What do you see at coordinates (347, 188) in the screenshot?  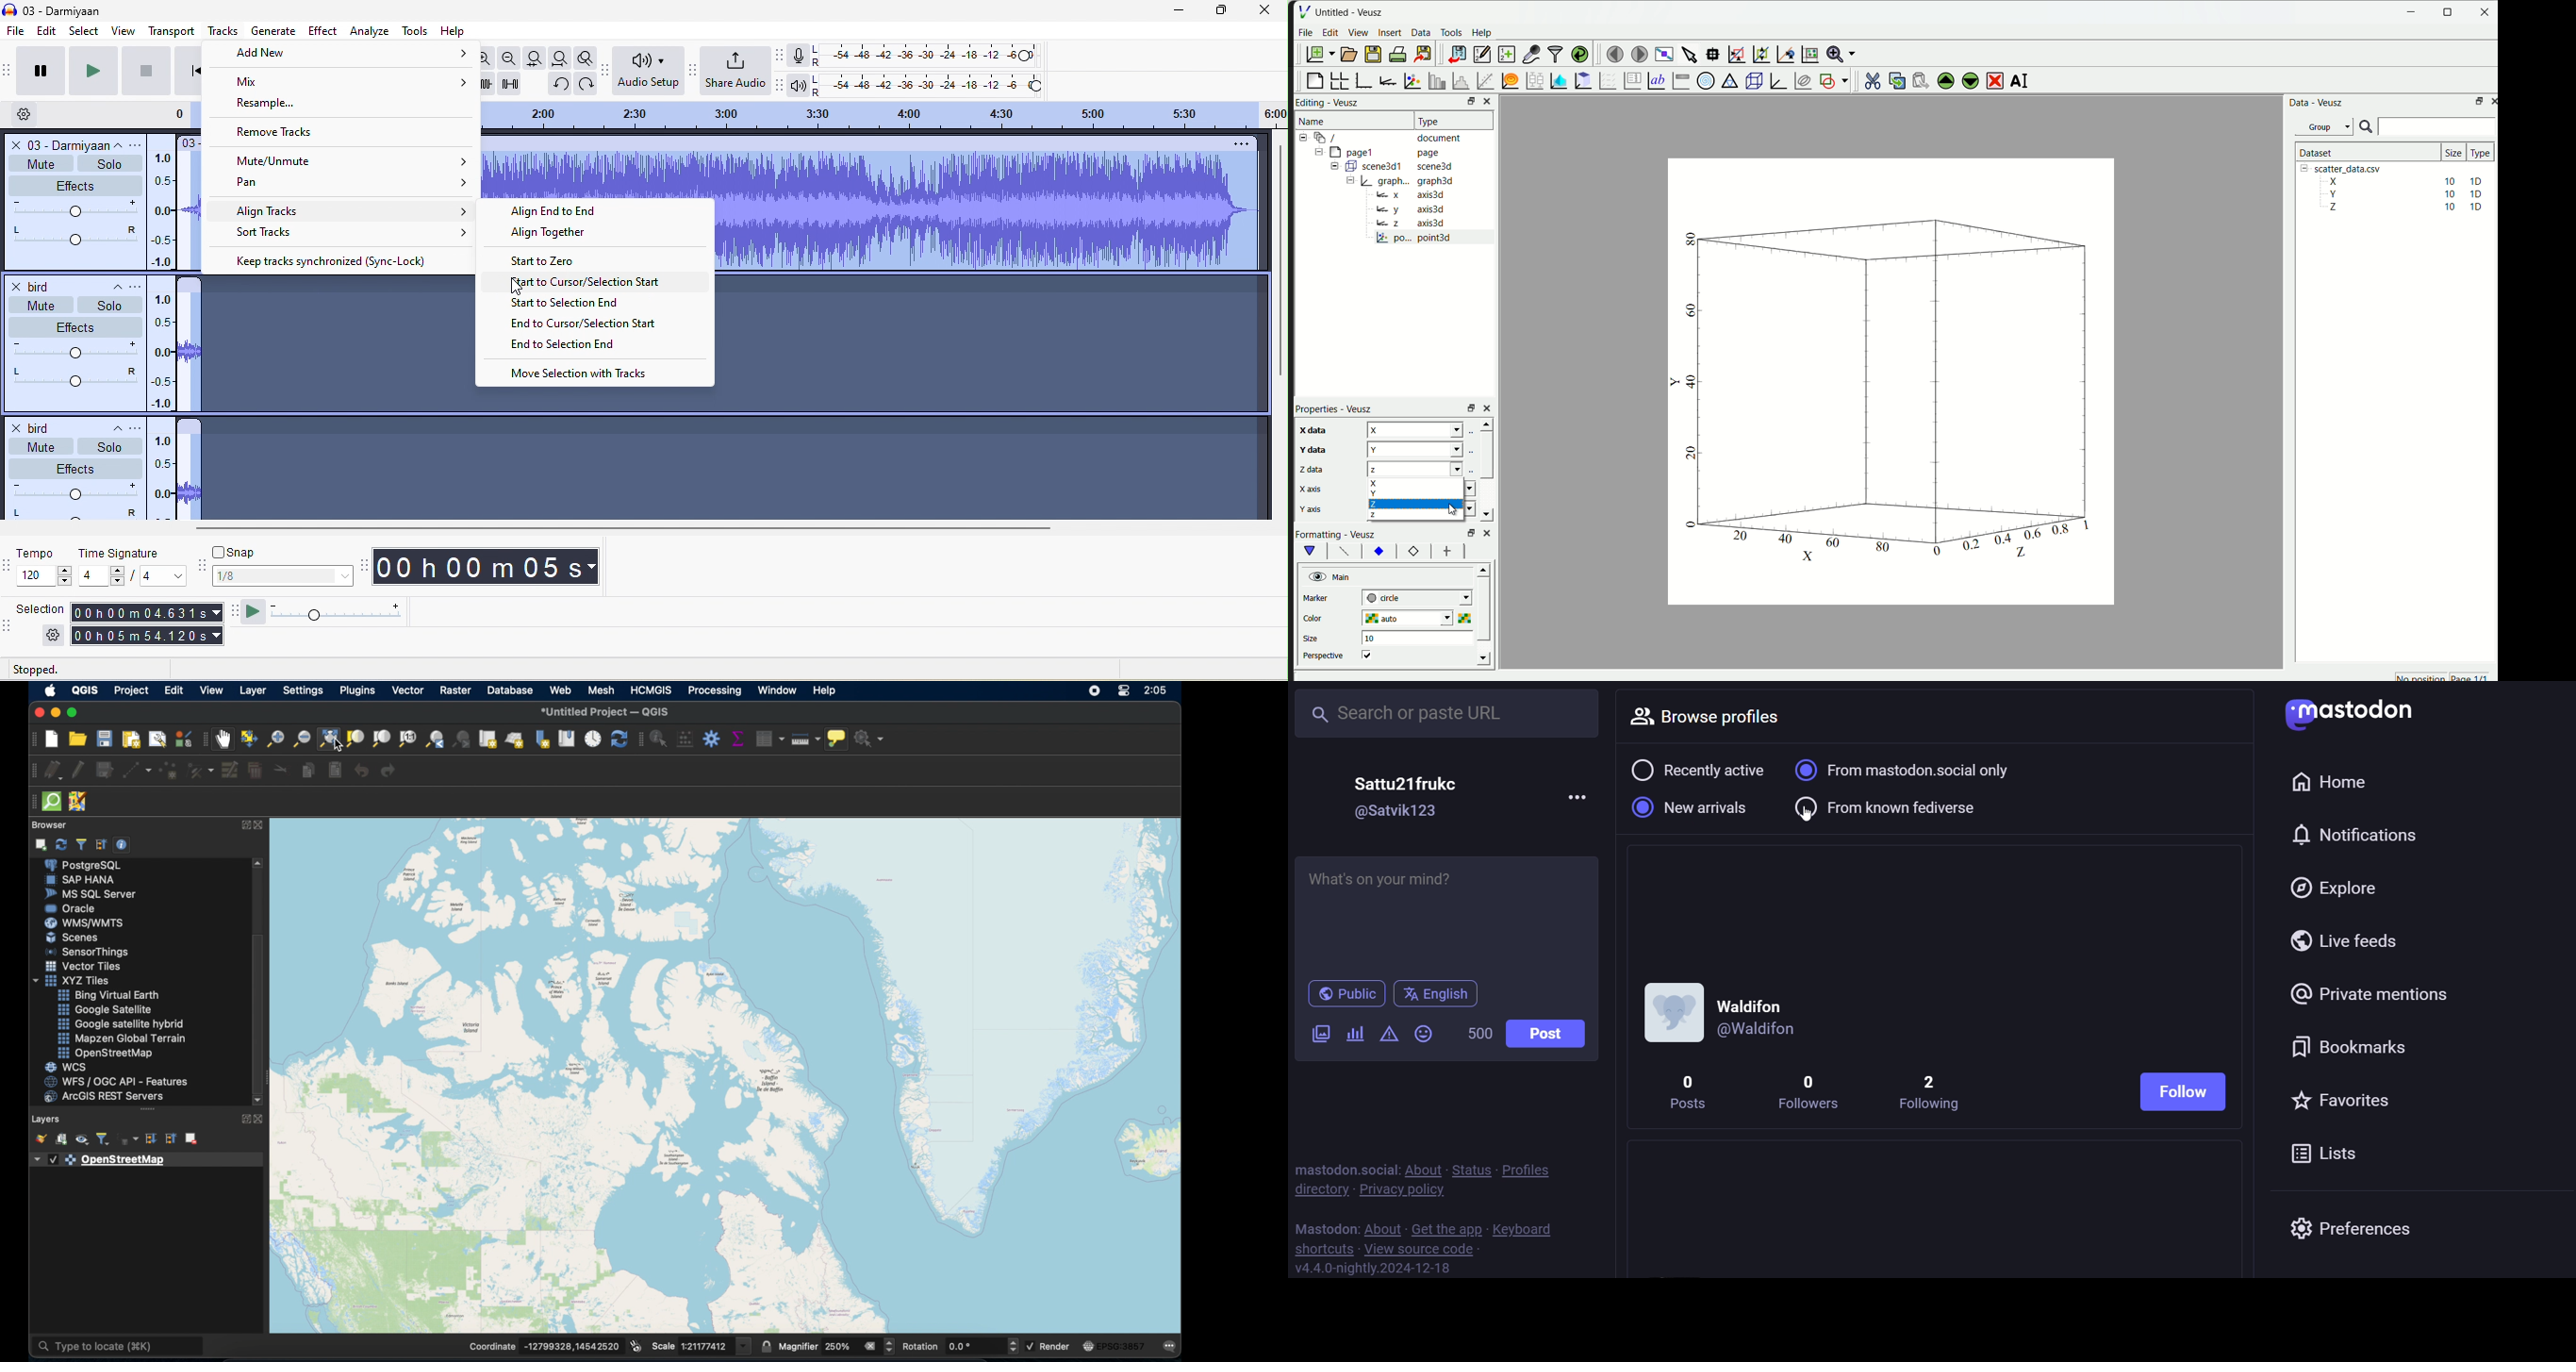 I see `pan` at bounding box center [347, 188].